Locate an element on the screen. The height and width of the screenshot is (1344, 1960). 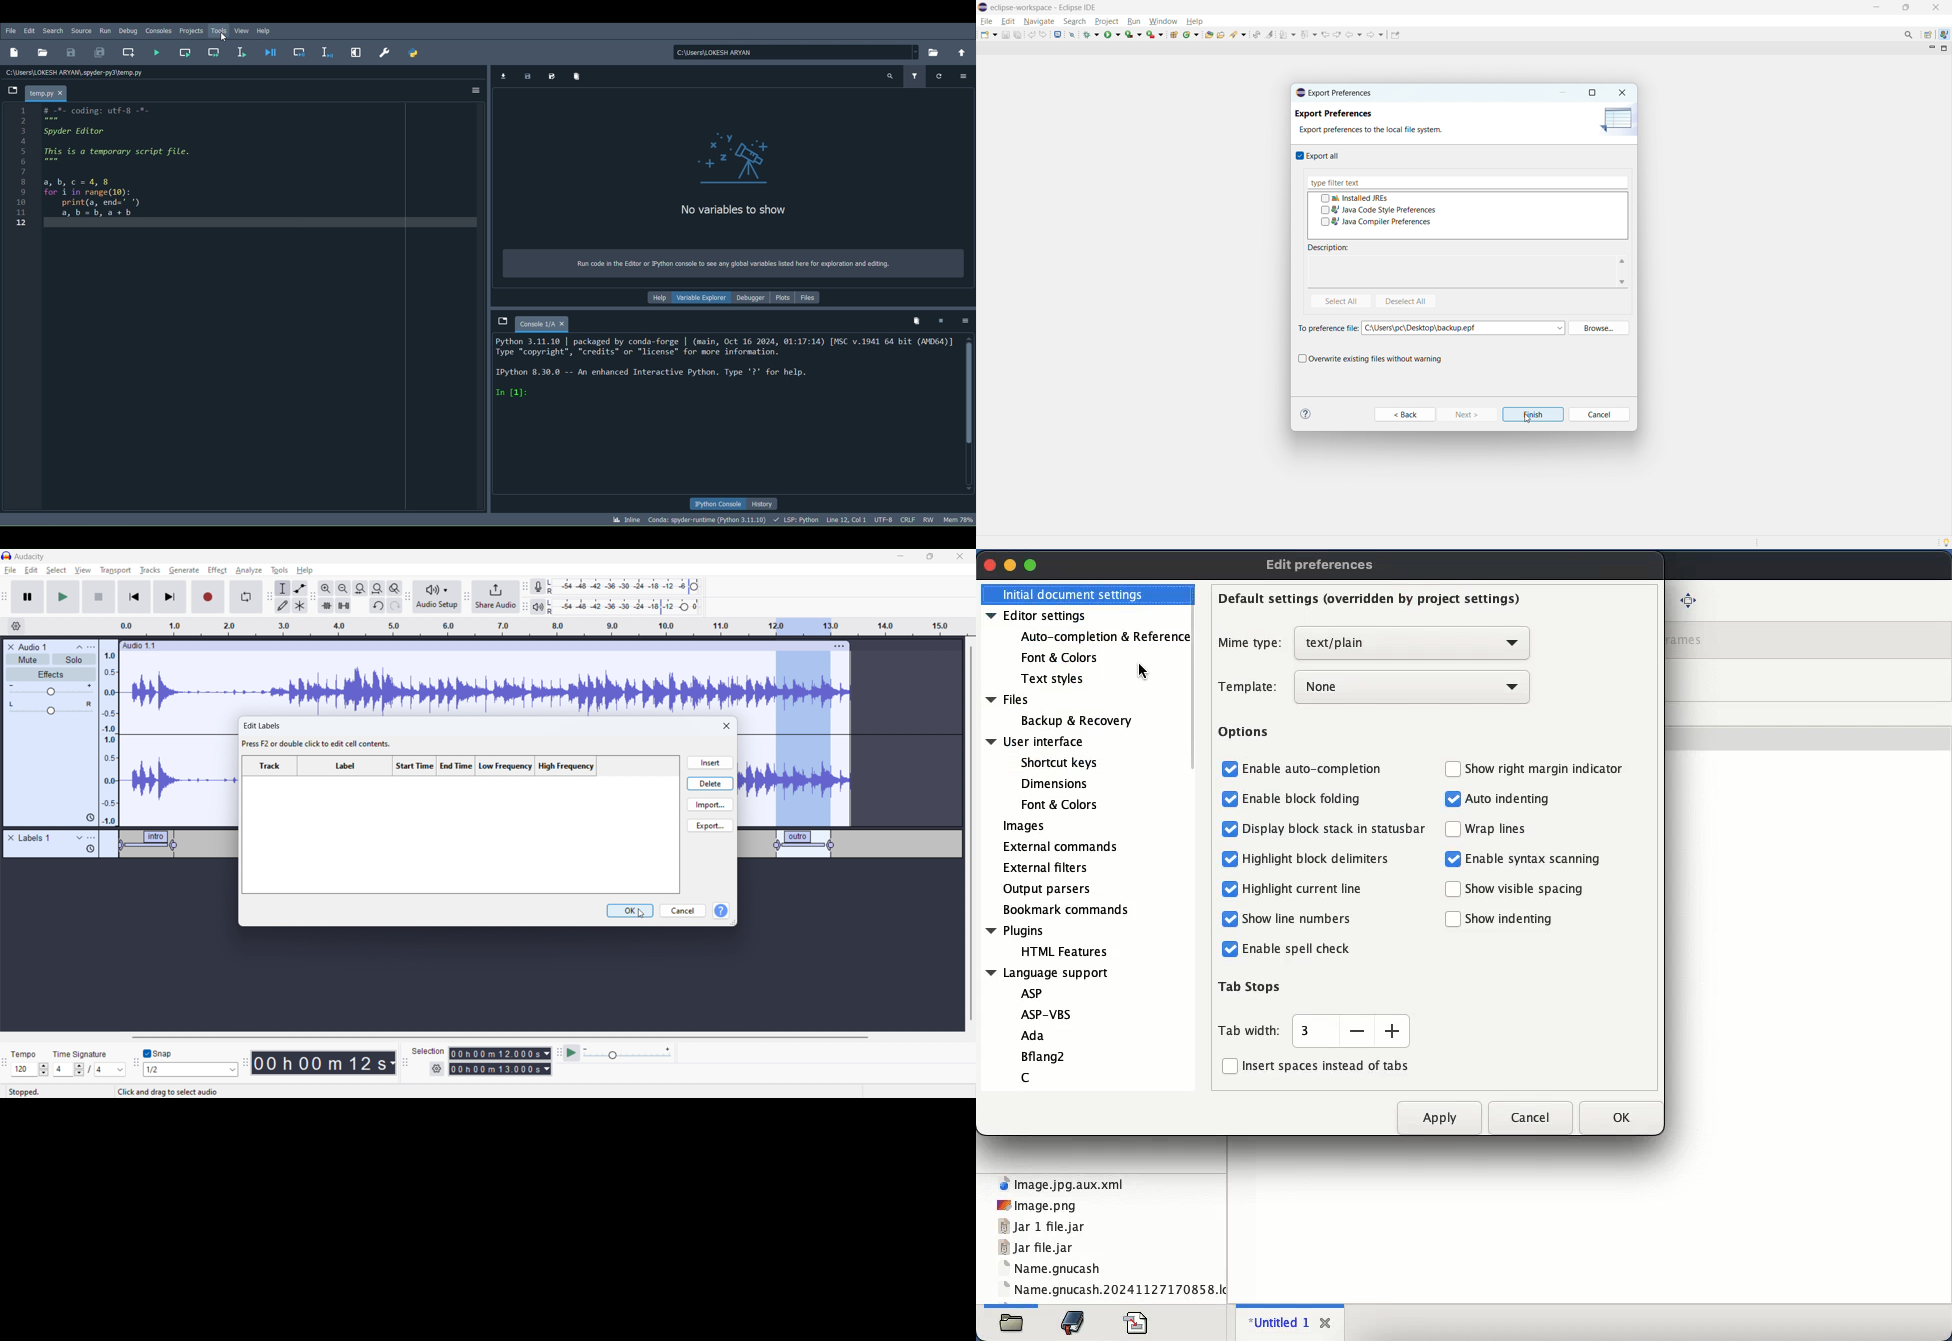
snapping toolbar is located at coordinates (136, 1064).